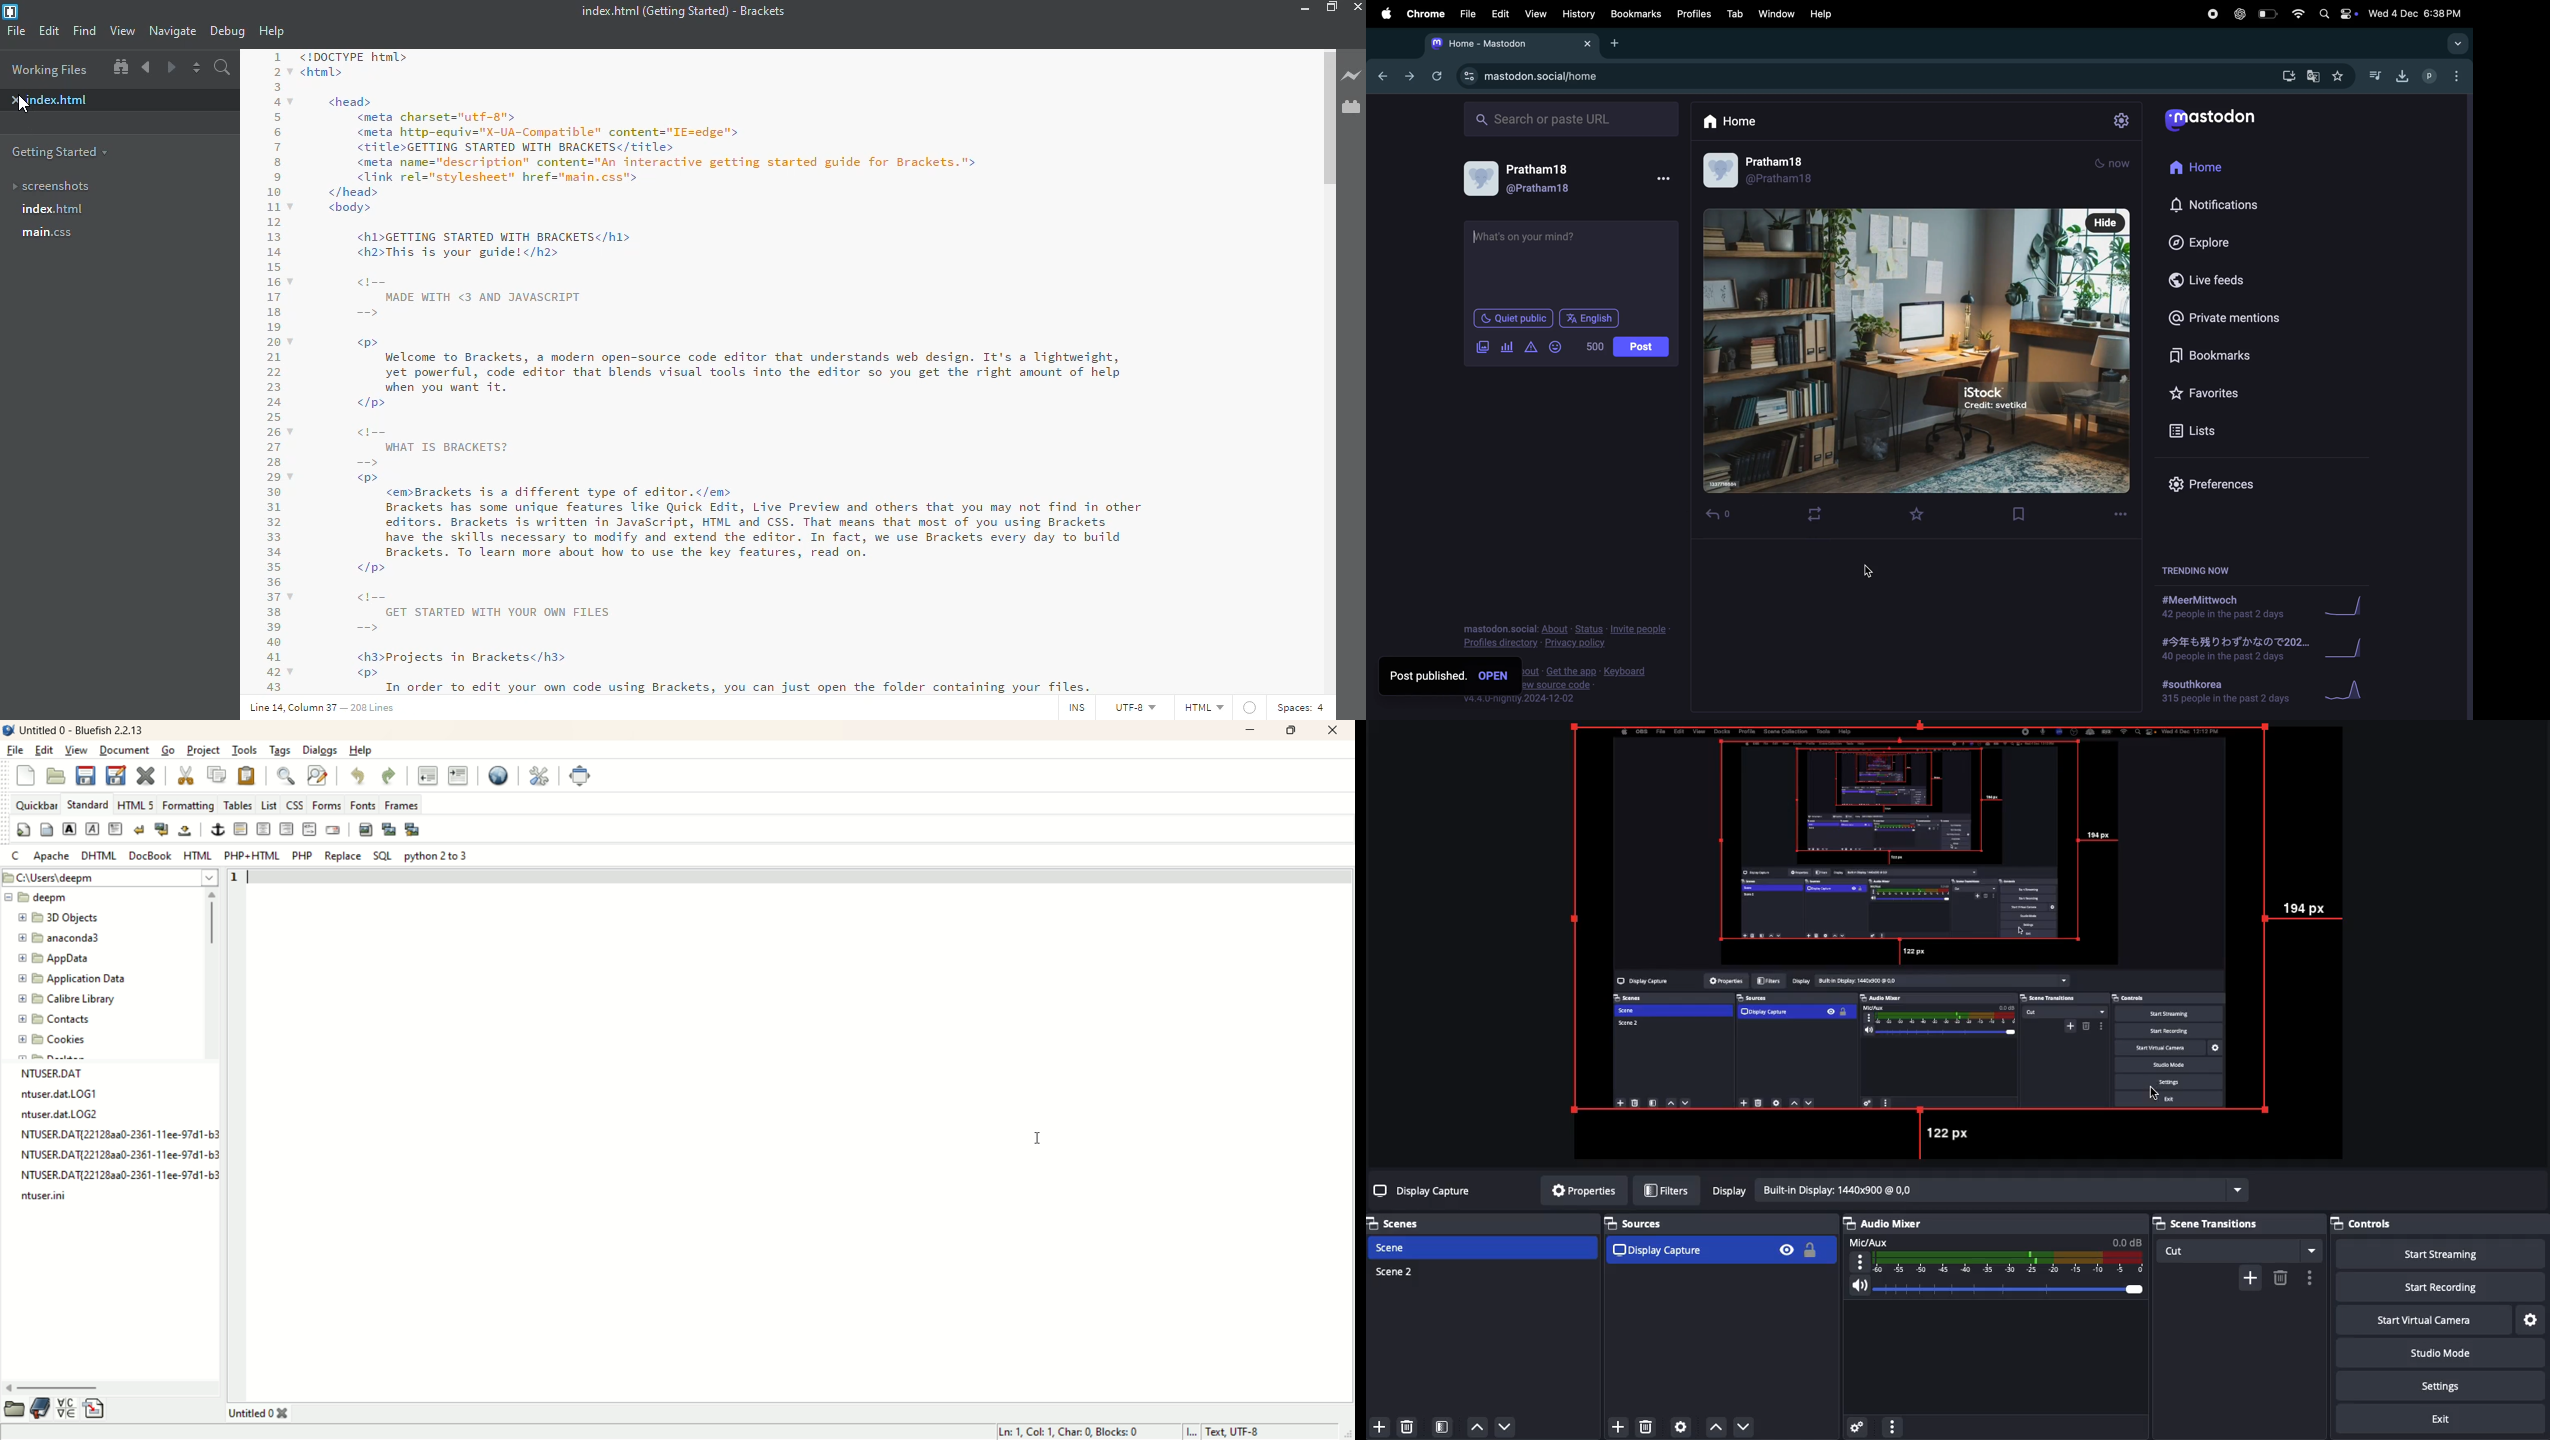 This screenshot has width=2576, height=1456. Describe the element at coordinates (56, 187) in the screenshot. I see `screenshots` at that location.